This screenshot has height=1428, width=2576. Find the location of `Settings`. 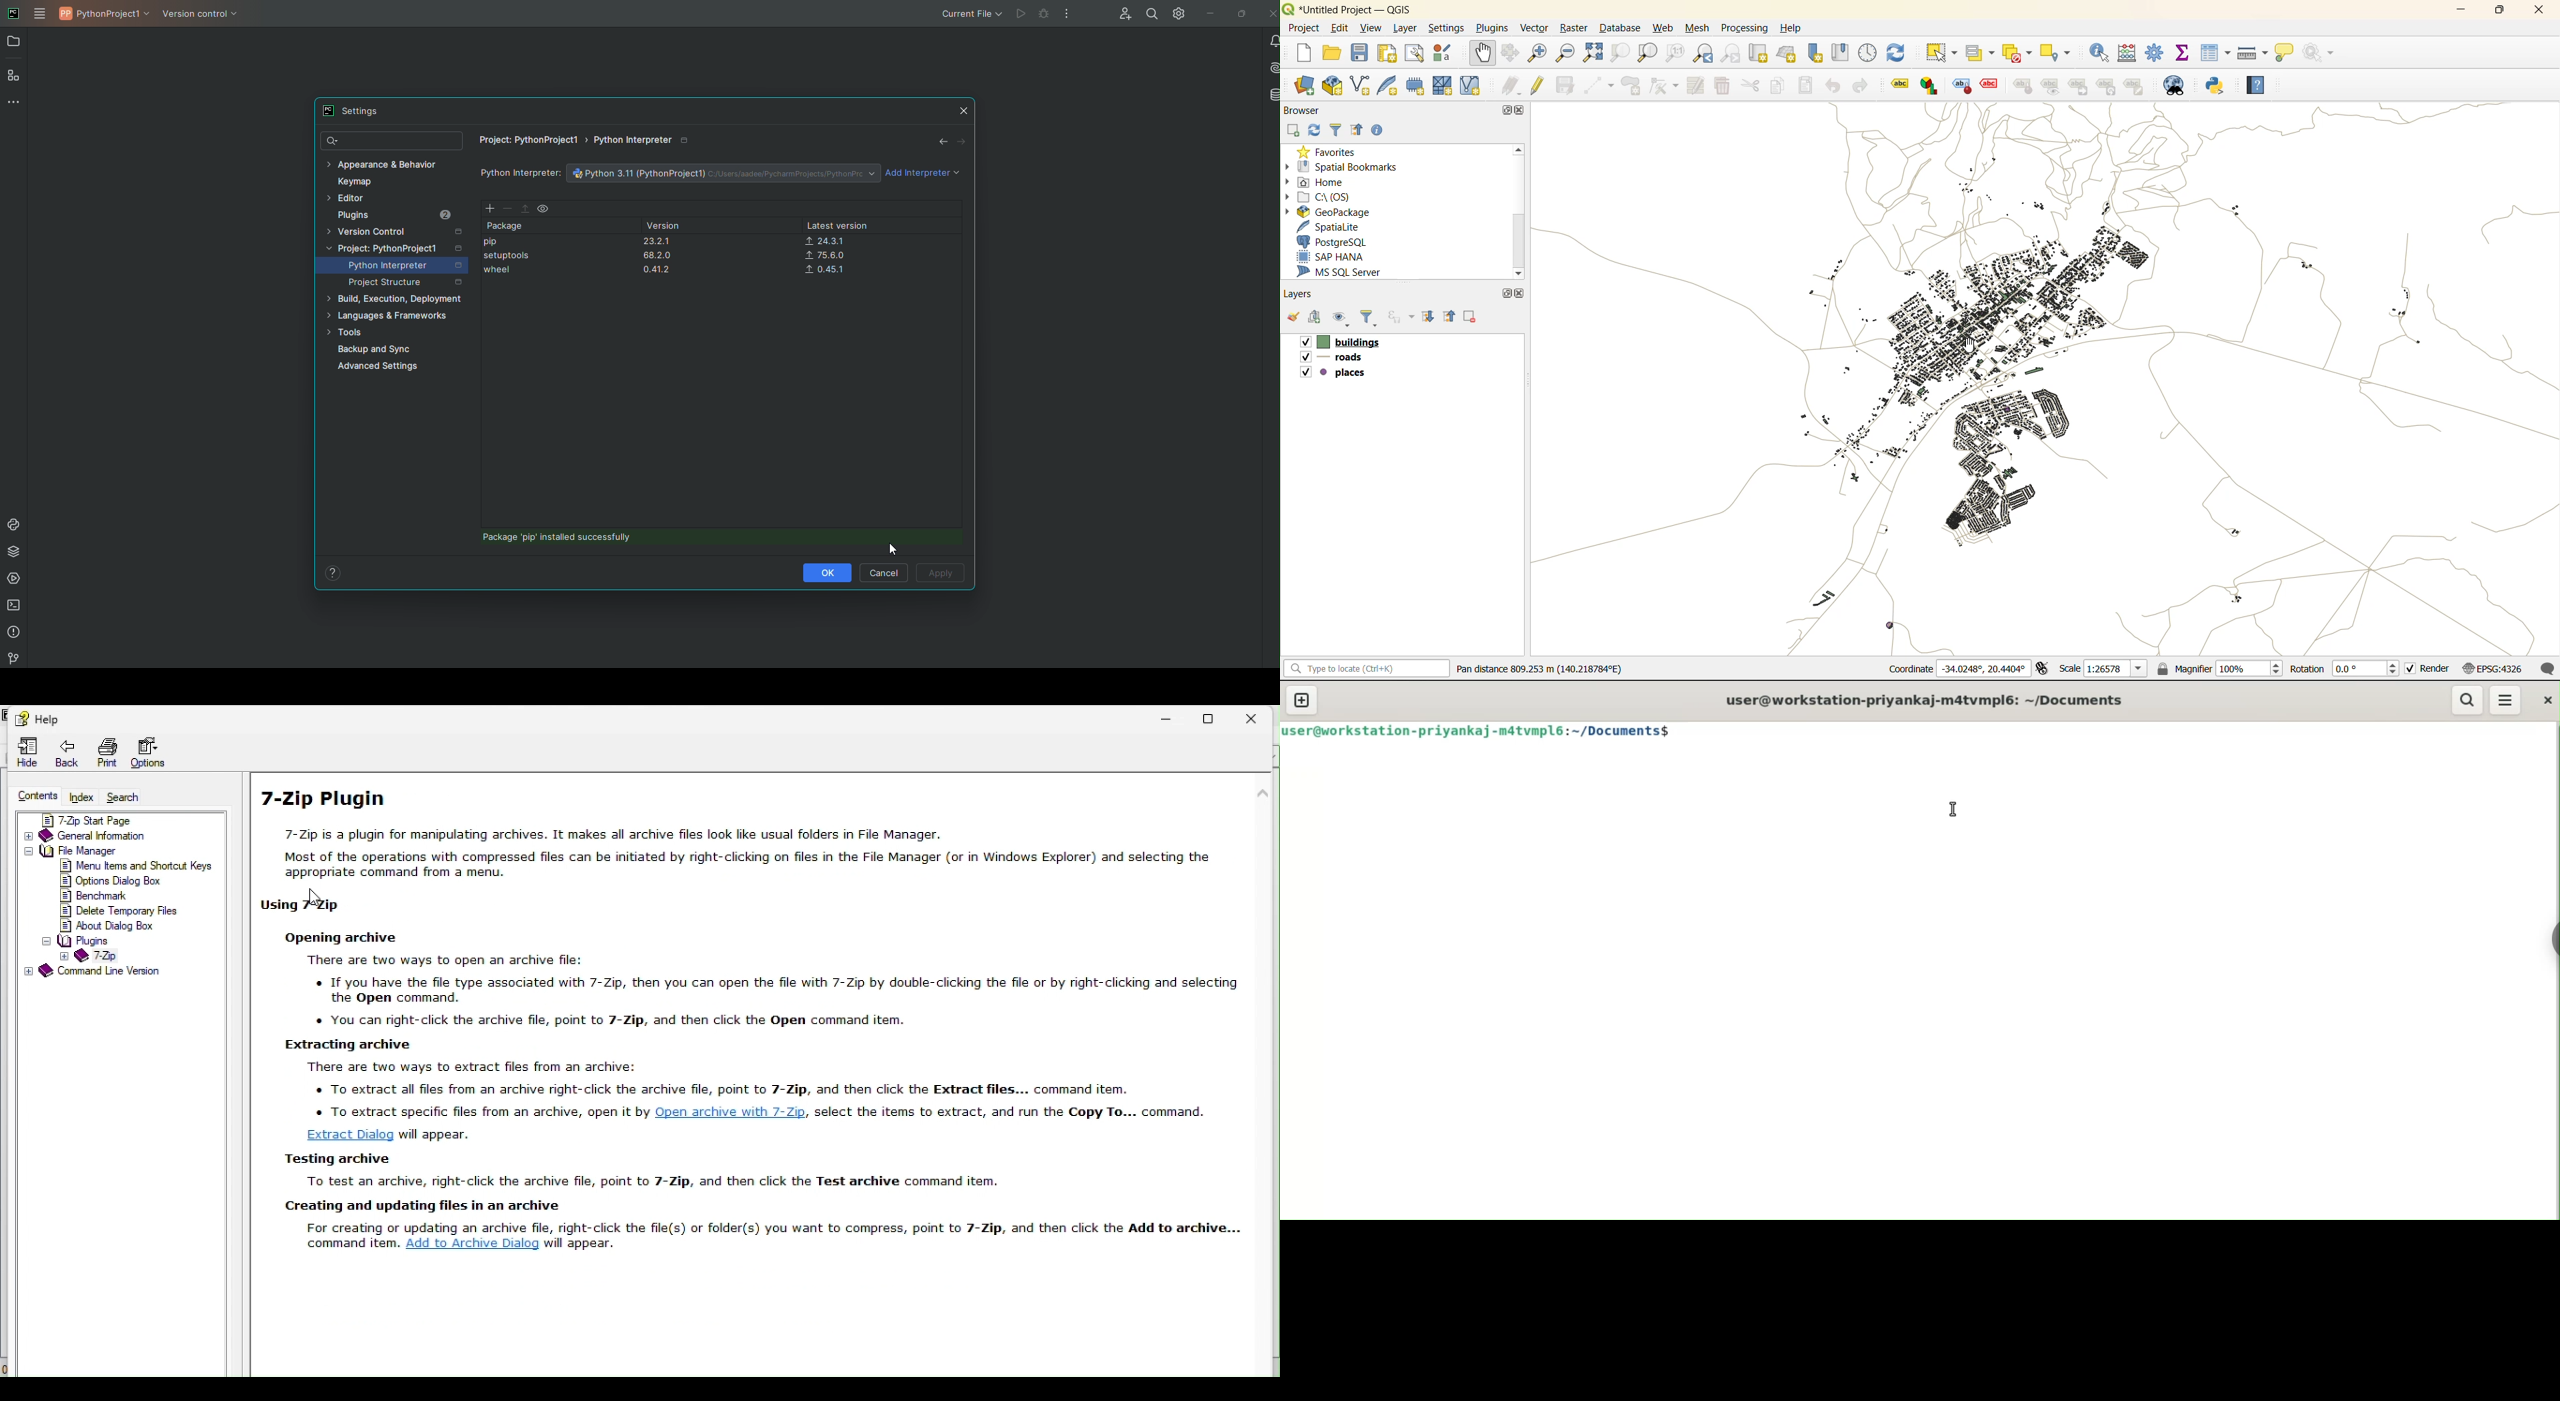

Settings is located at coordinates (1178, 14).